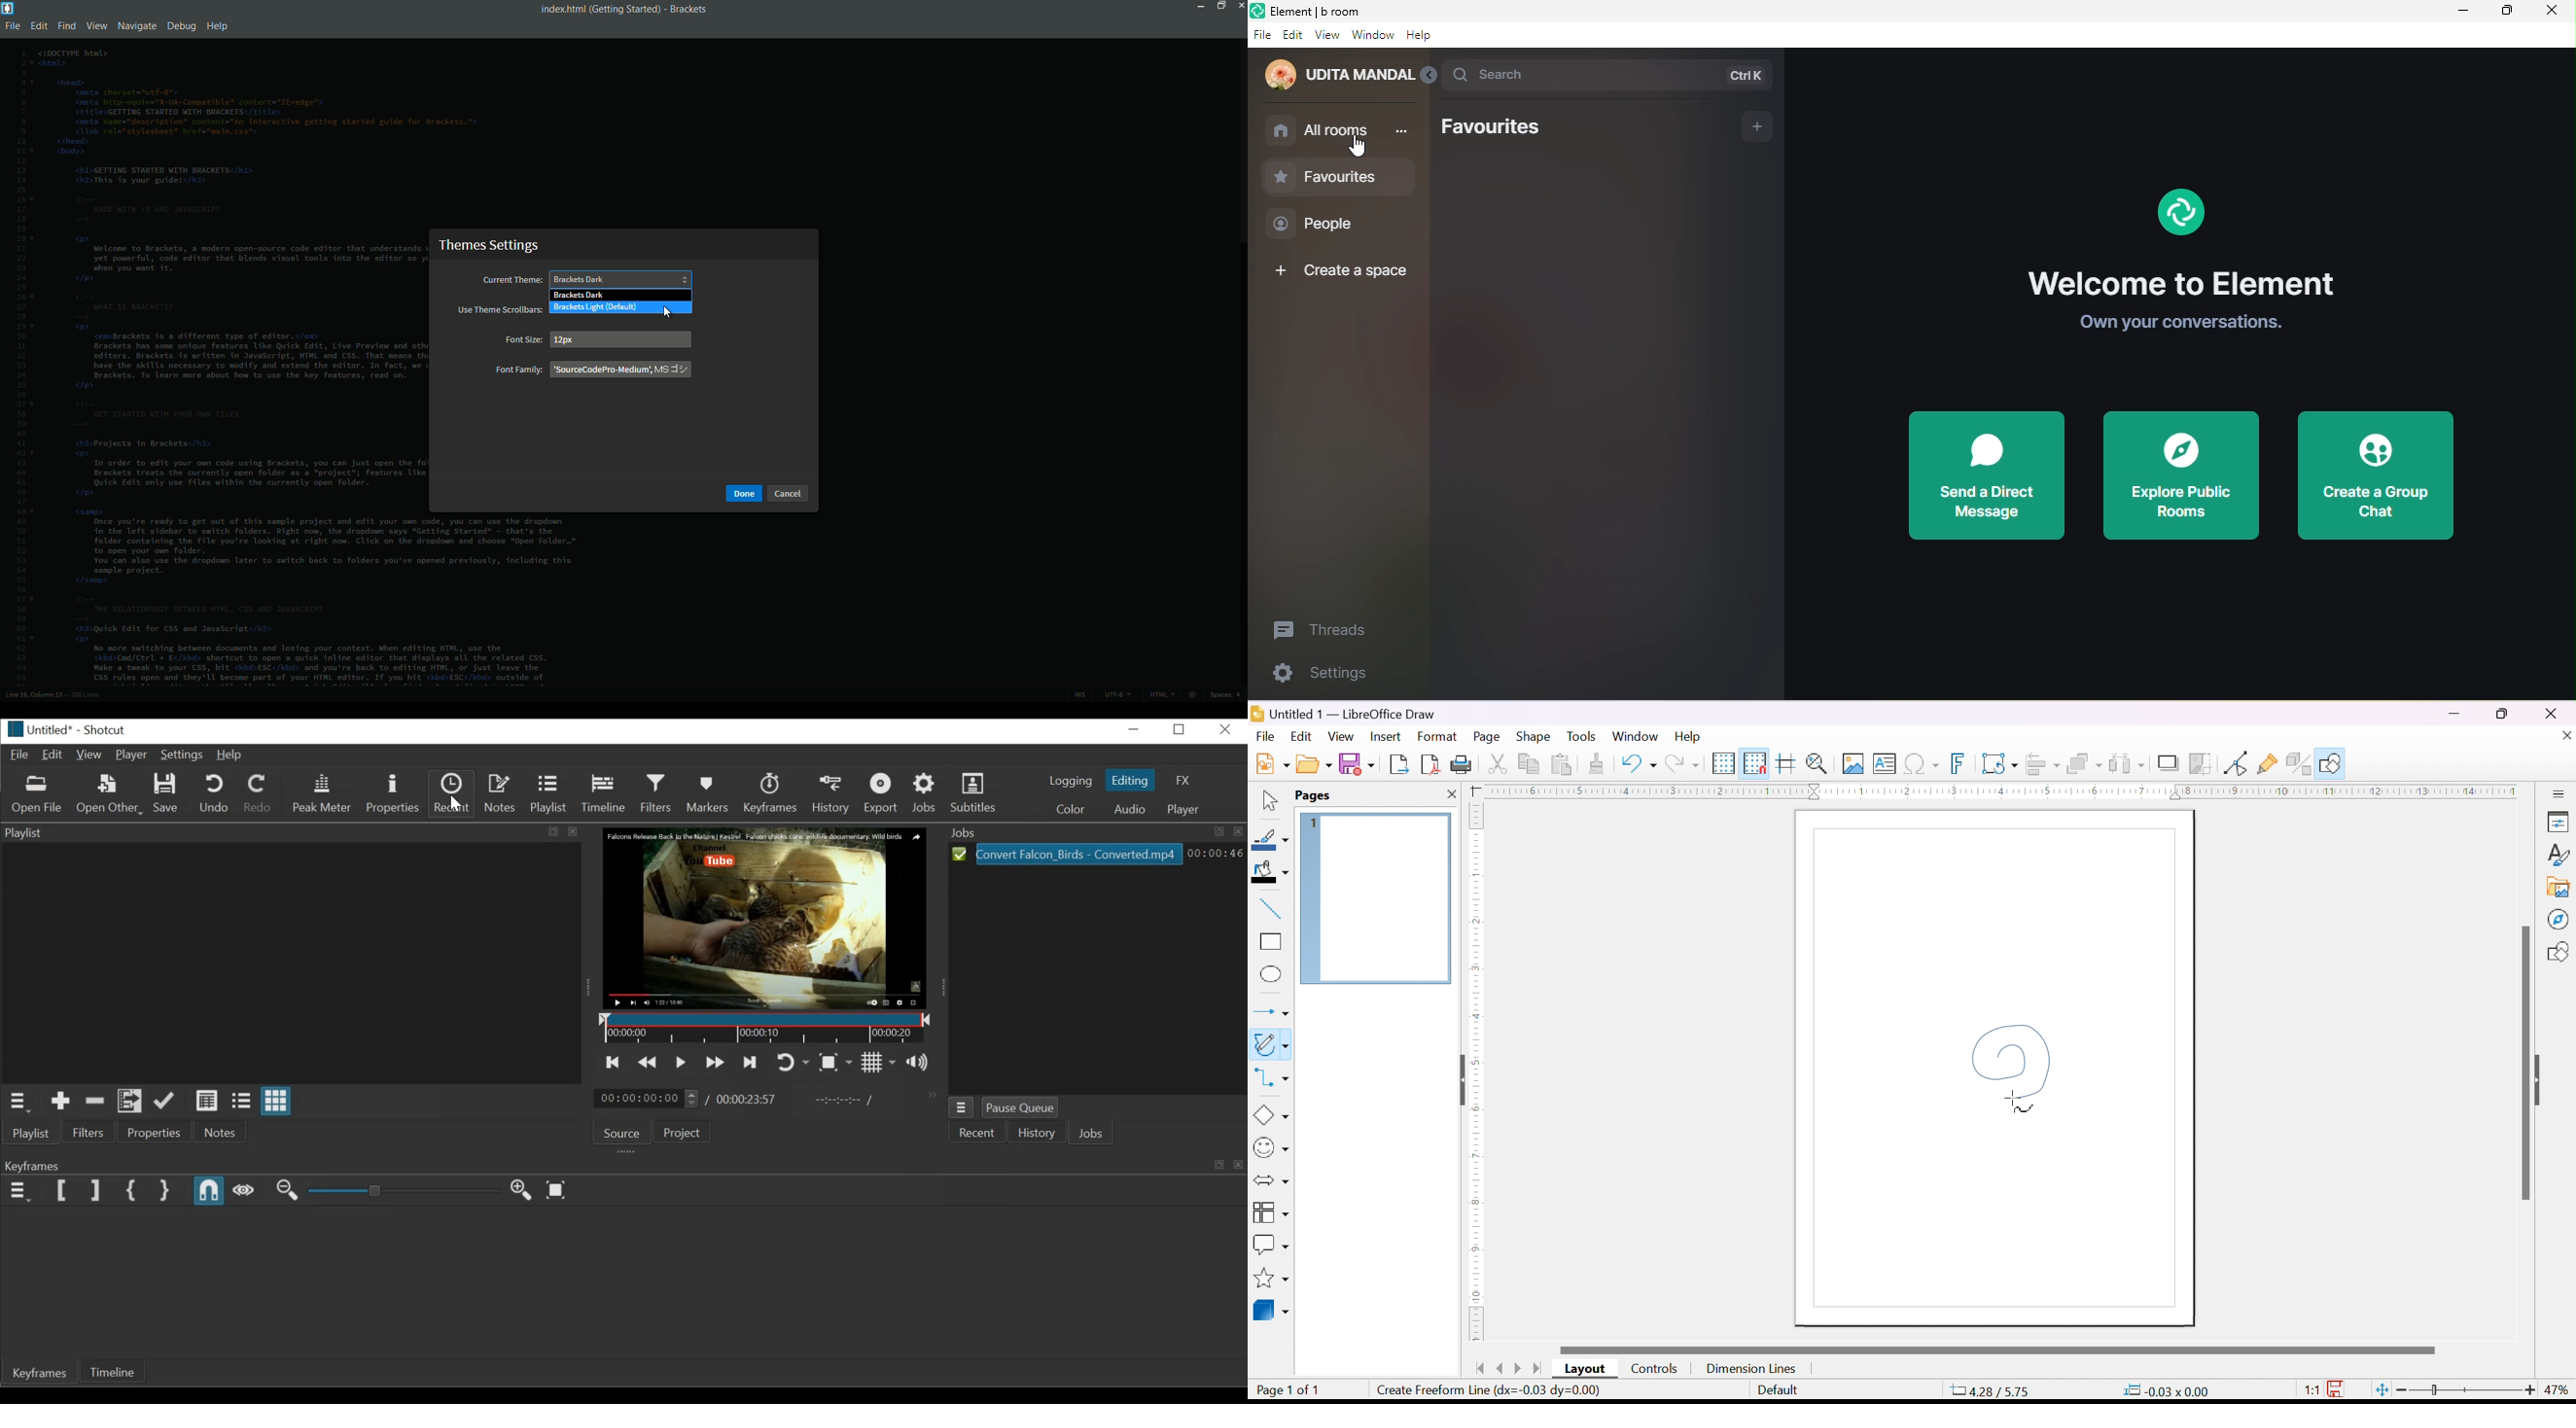 The width and height of the screenshot is (2576, 1428). Describe the element at coordinates (1199, 5) in the screenshot. I see `minimize` at that location.